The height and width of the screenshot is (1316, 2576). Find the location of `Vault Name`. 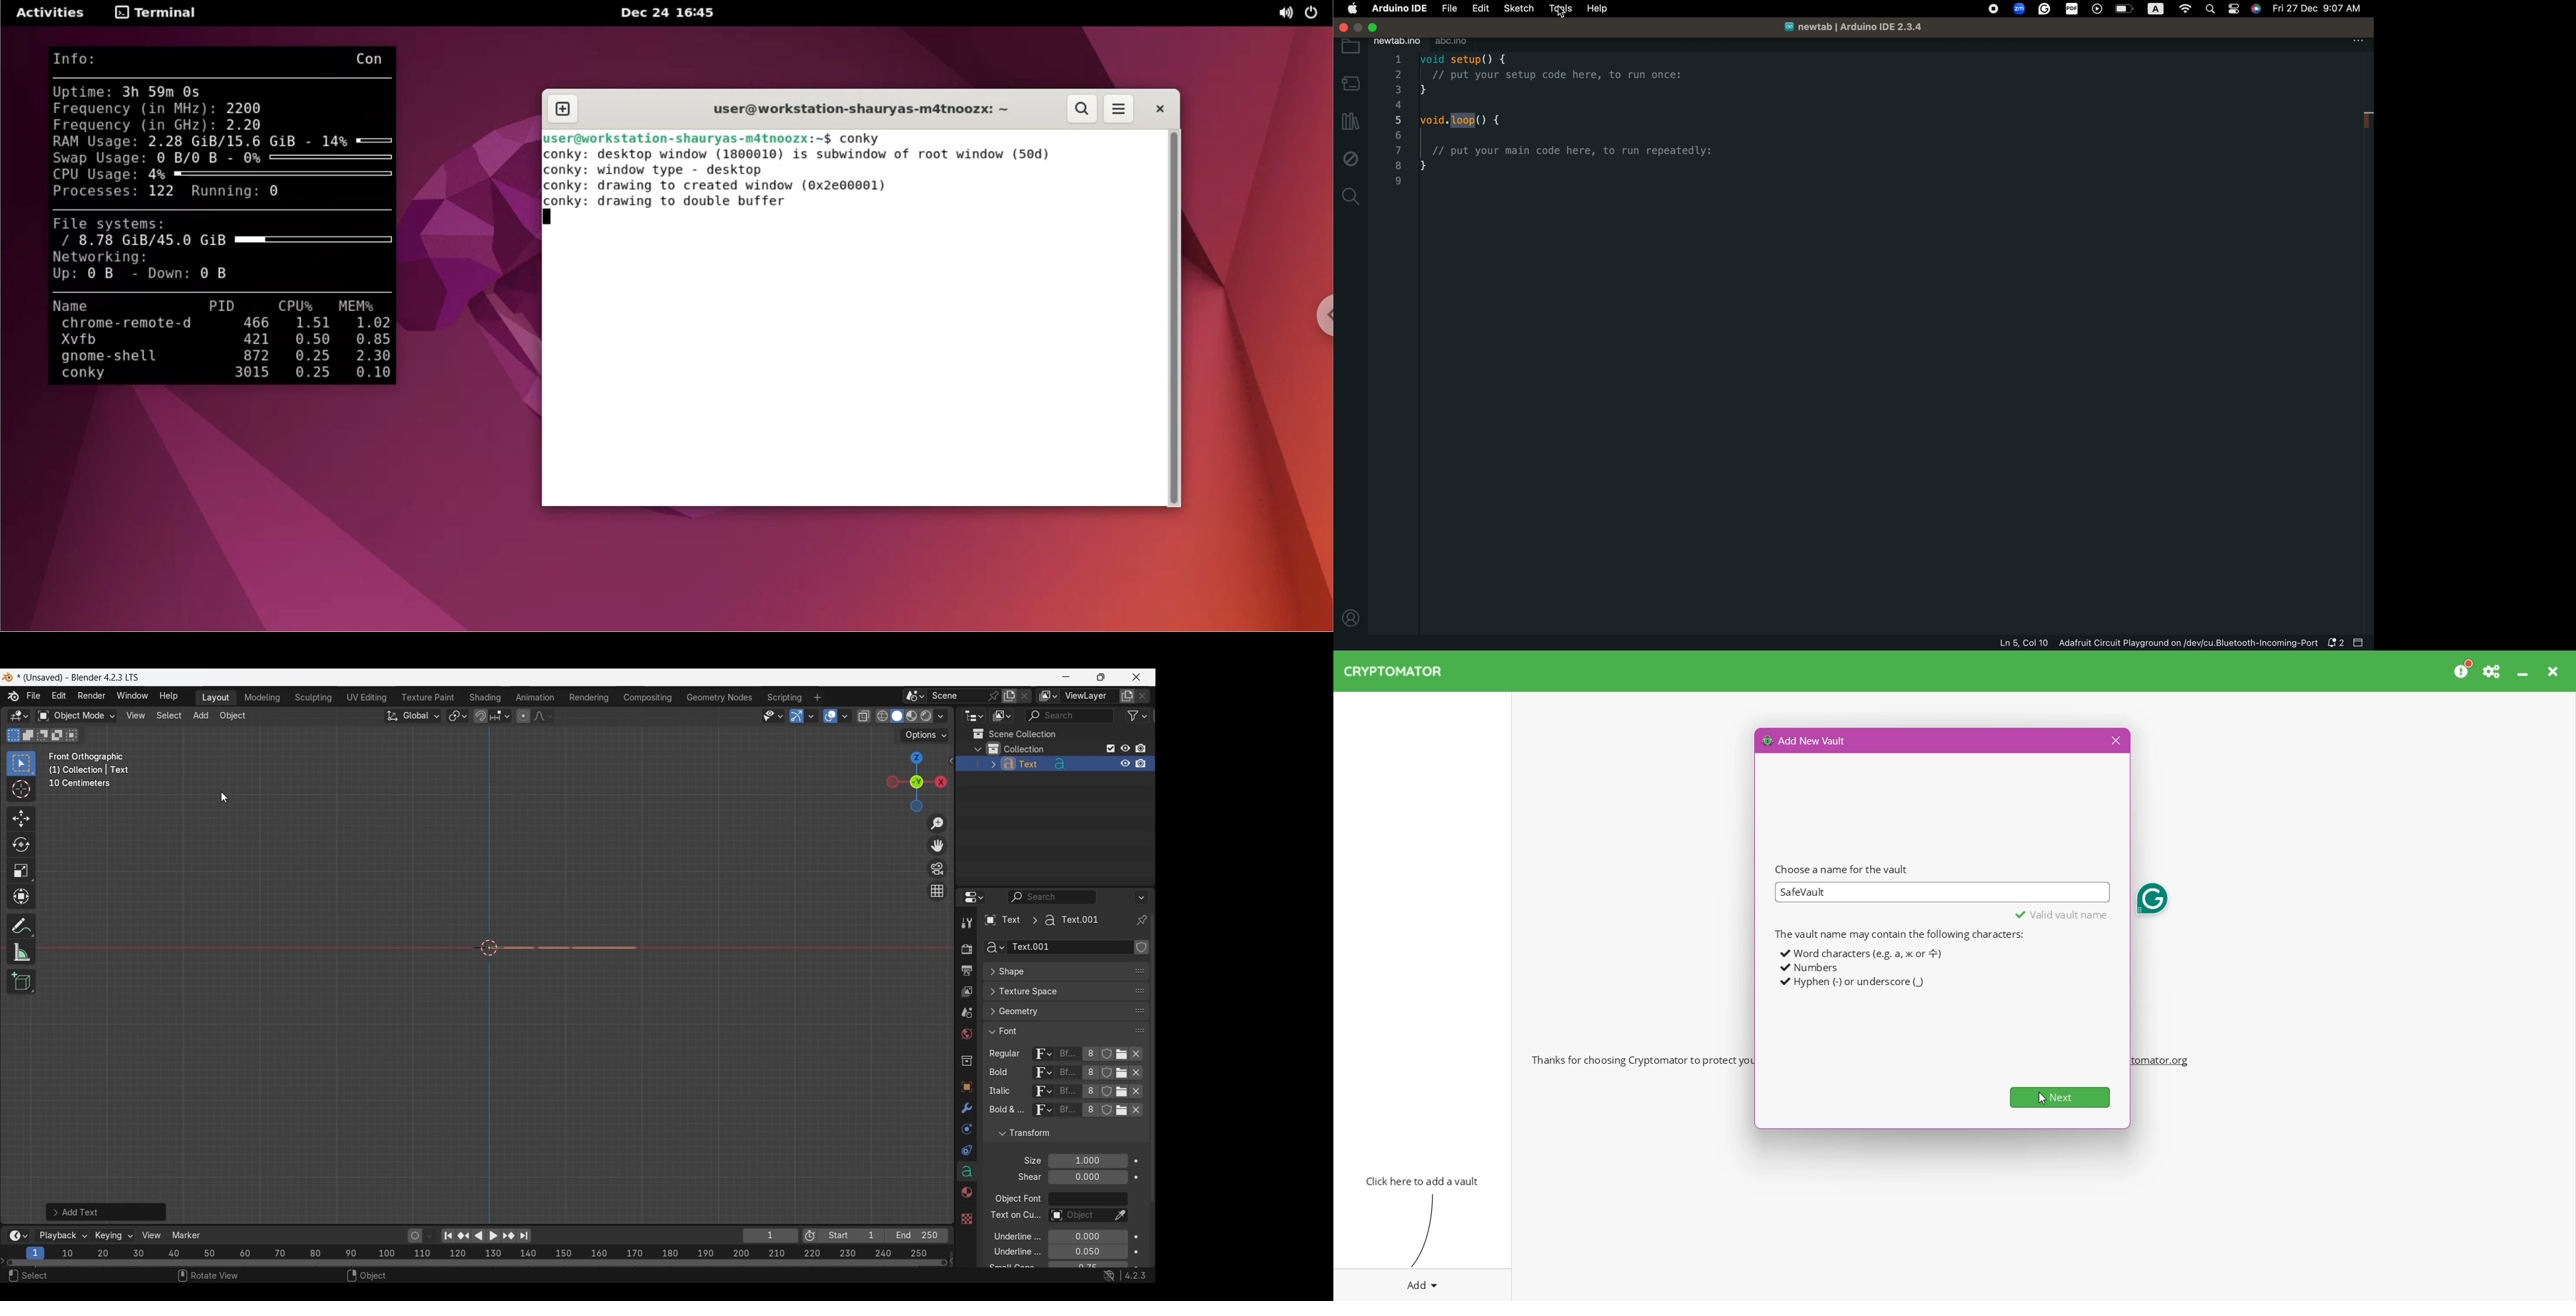

Vault Name is located at coordinates (1942, 892).